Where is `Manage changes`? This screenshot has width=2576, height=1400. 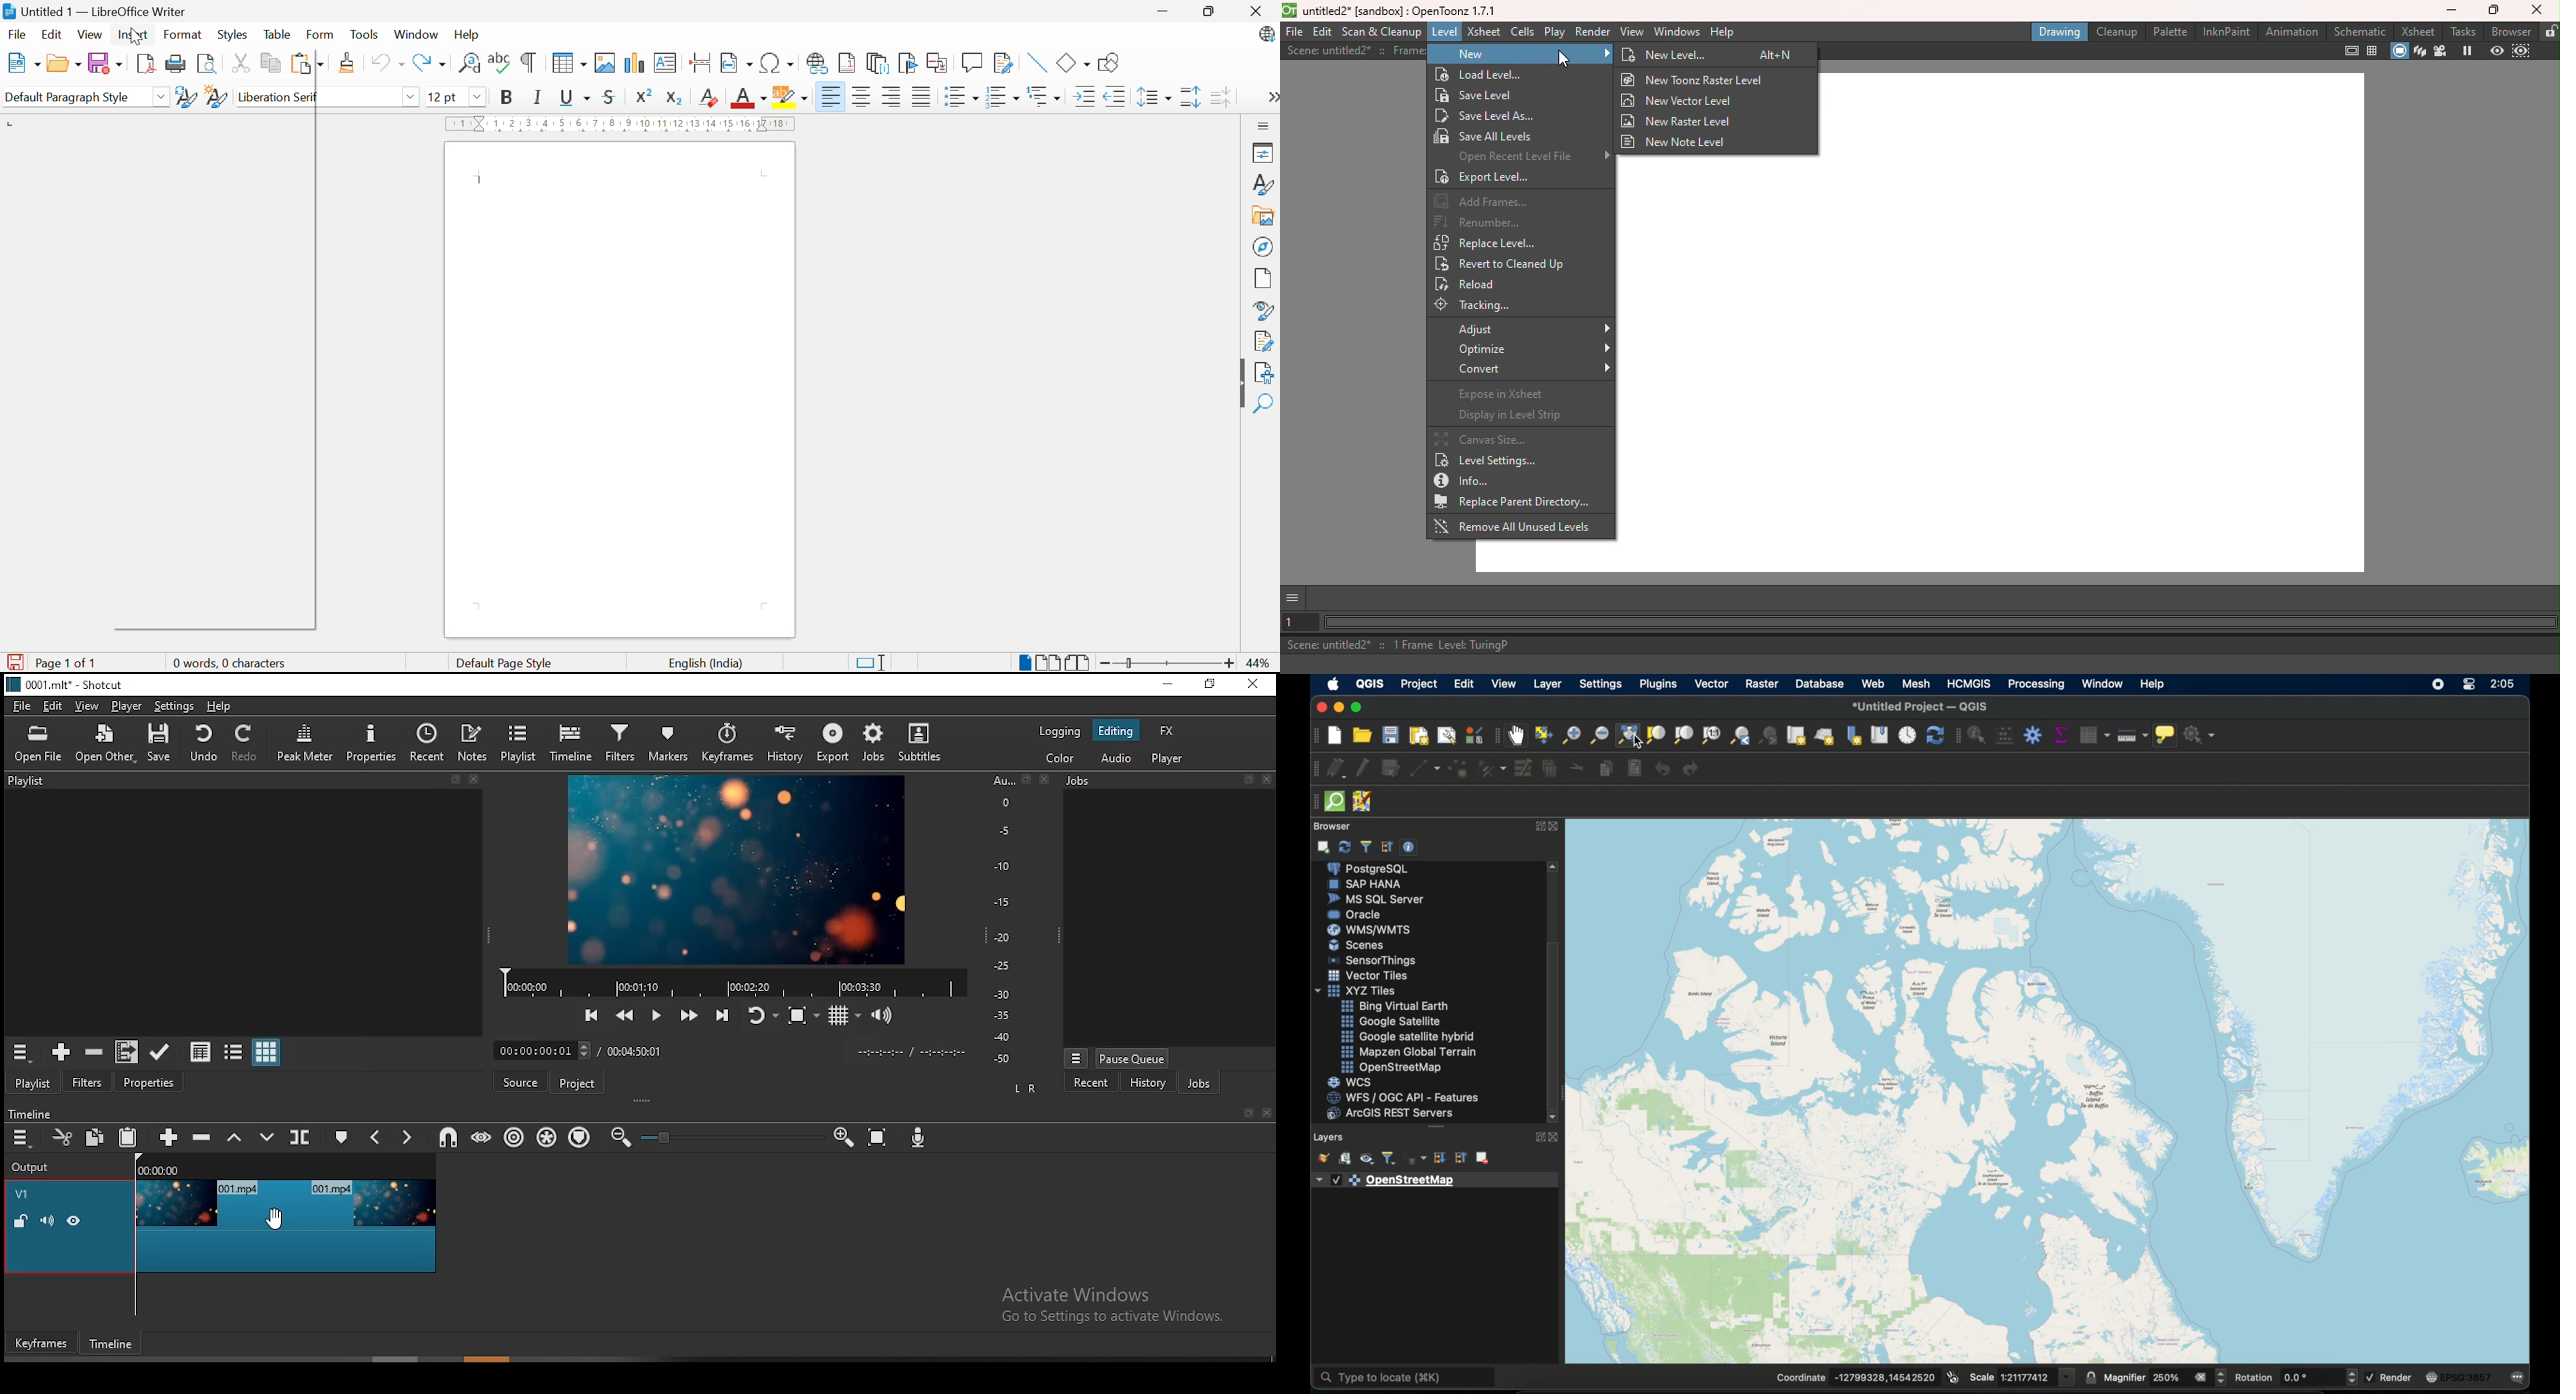 Manage changes is located at coordinates (1264, 341).